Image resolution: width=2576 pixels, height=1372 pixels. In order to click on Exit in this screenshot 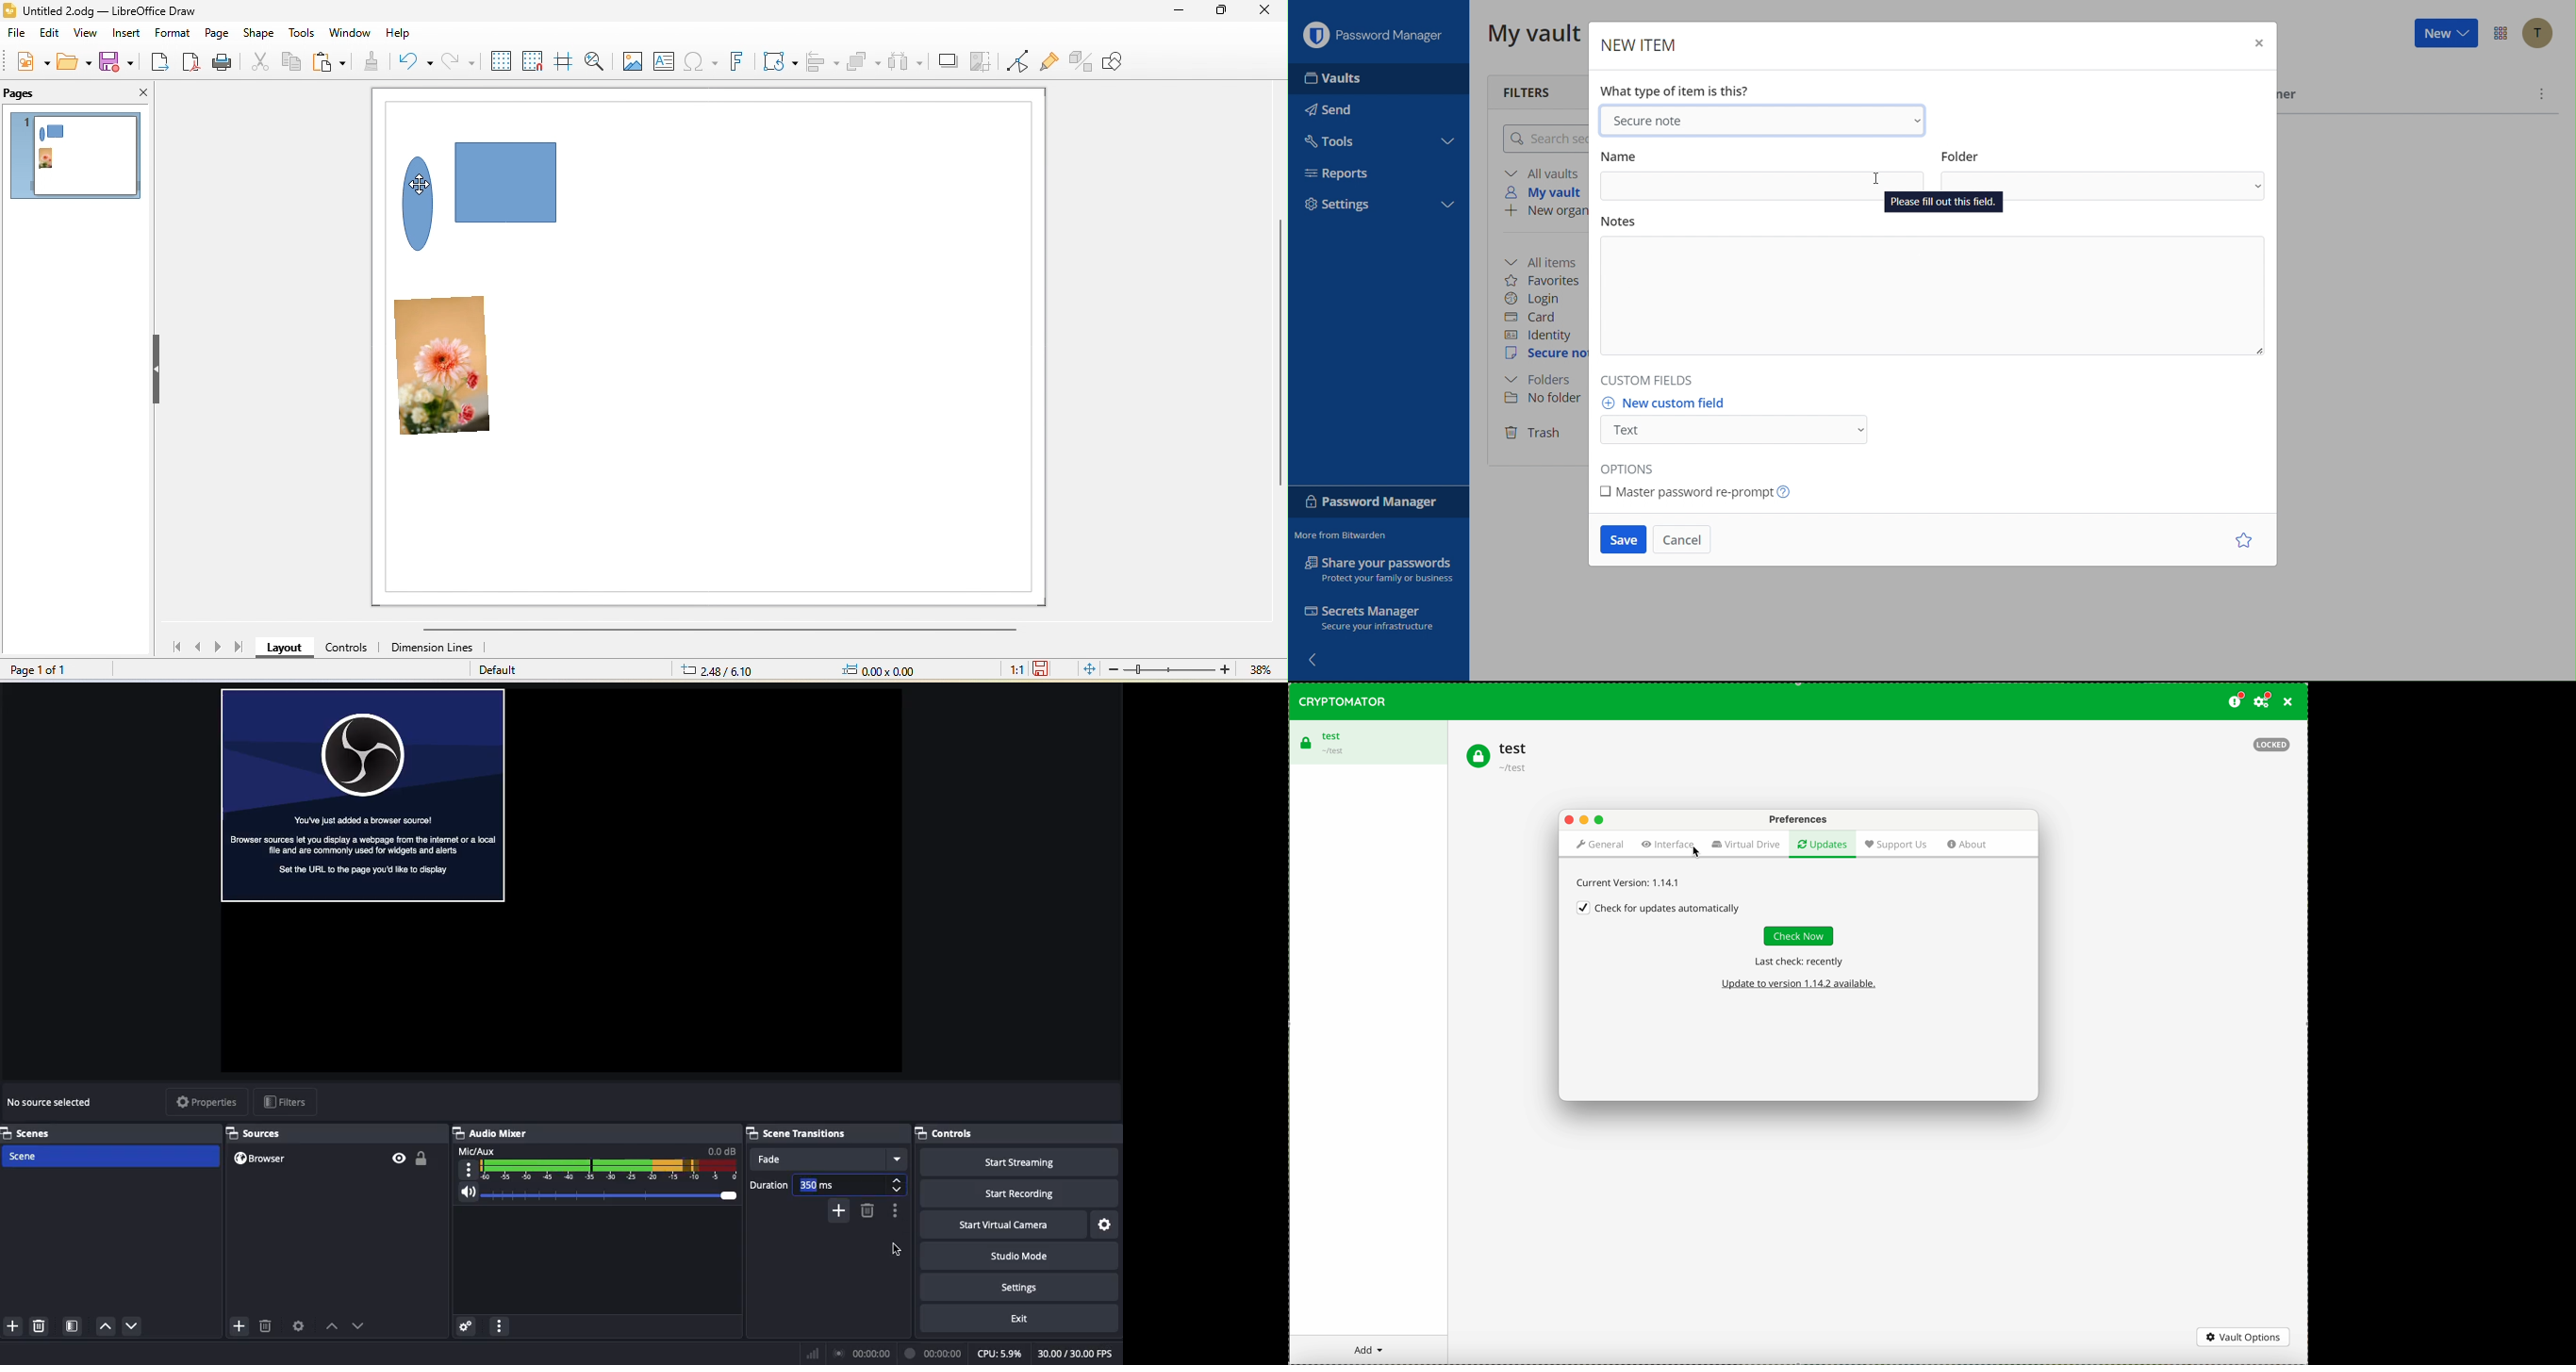, I will do `click(1019, 1318)`.